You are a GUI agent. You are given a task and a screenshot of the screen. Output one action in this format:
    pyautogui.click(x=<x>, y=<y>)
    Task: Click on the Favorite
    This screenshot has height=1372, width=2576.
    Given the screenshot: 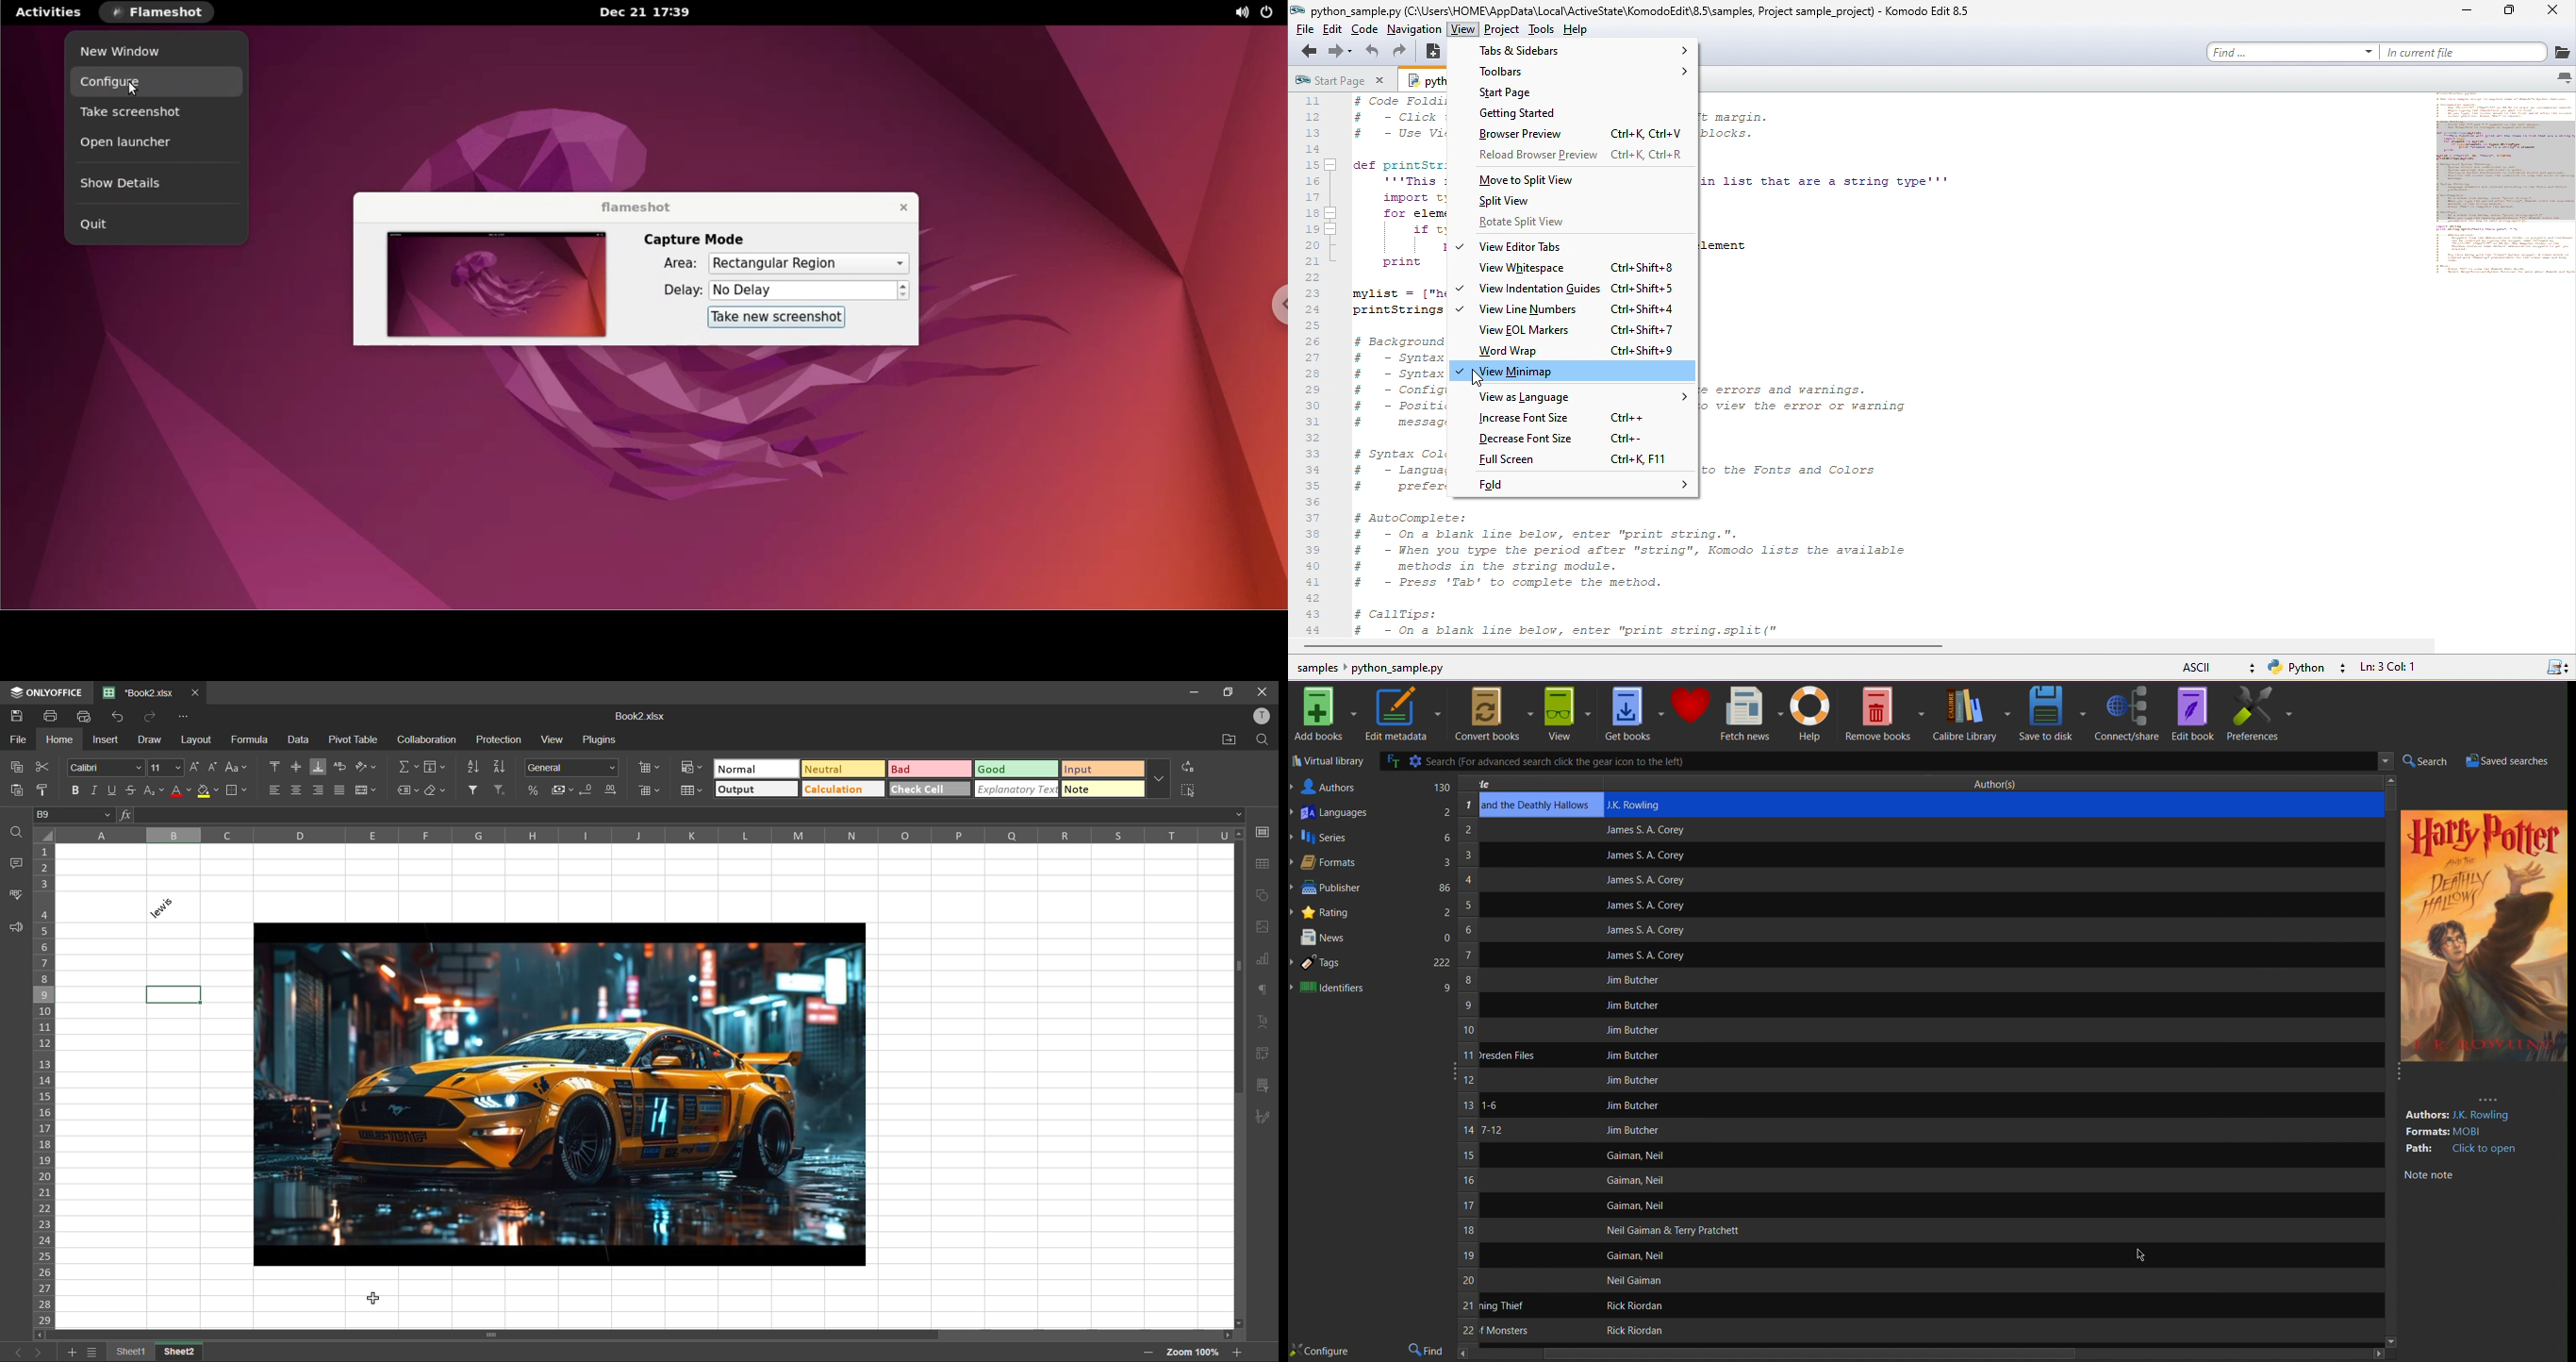 What is the action you would take?
    pyautogui.click(x=1691, y=706)
    